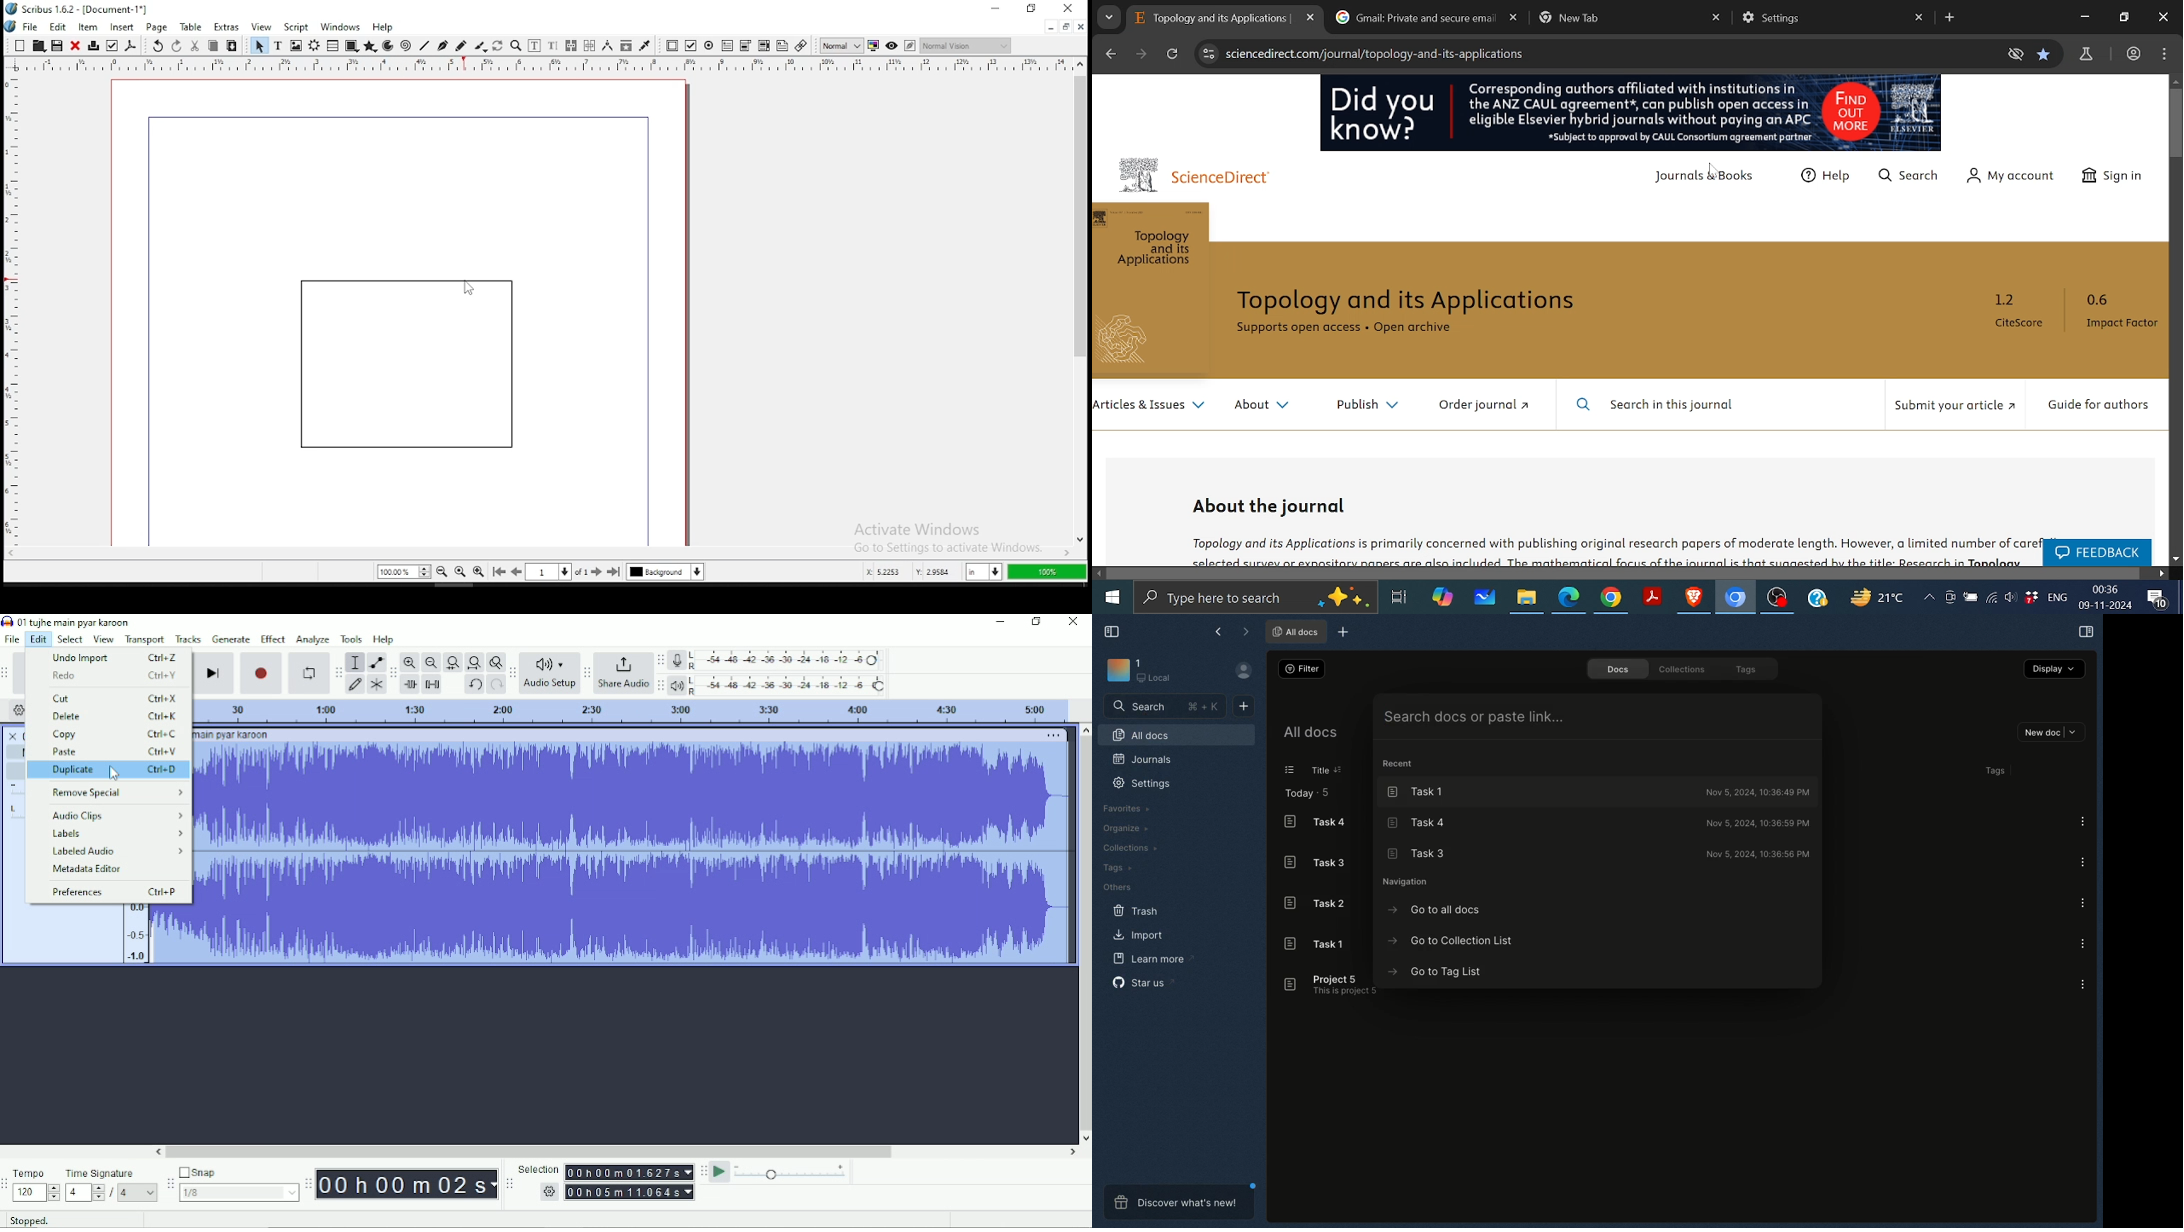 The image size is (2184, 1232). Describe the element at coordinates (1342, 327) in the screenshot. I see `Supports open access « Open archive` at that location.